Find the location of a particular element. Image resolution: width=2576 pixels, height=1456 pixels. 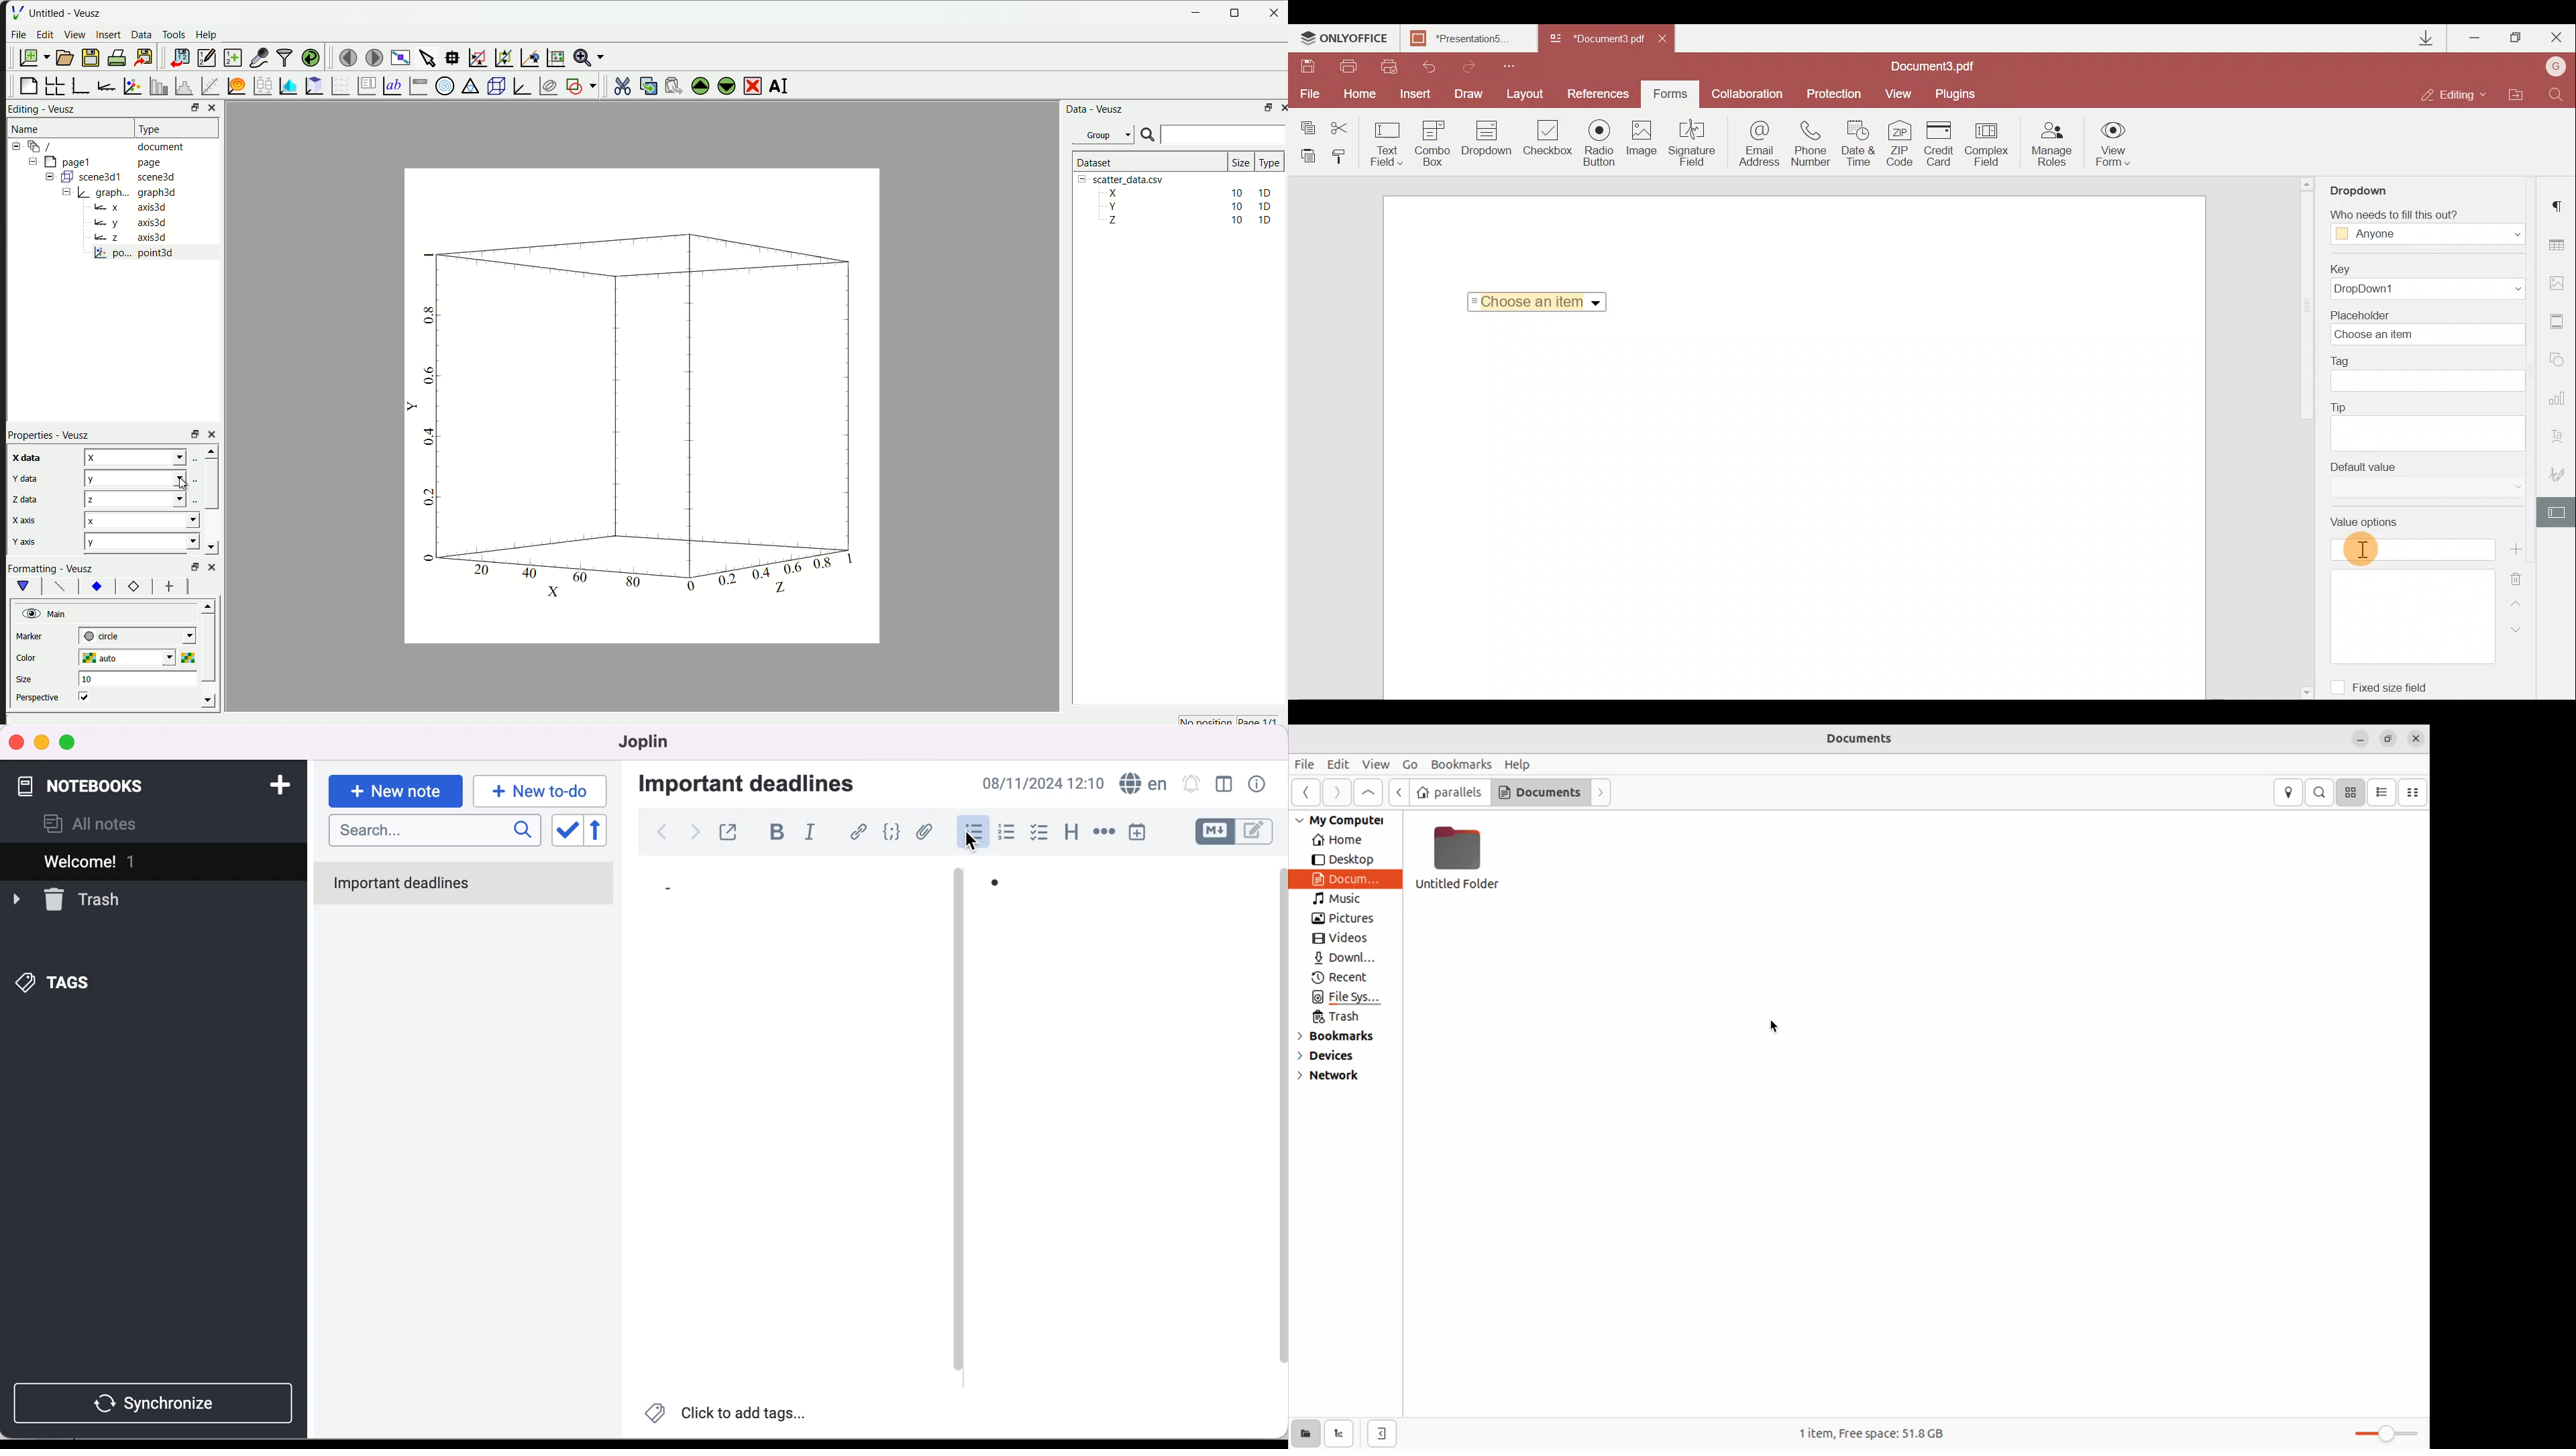

clipboard is located at coordinates (313, 86).